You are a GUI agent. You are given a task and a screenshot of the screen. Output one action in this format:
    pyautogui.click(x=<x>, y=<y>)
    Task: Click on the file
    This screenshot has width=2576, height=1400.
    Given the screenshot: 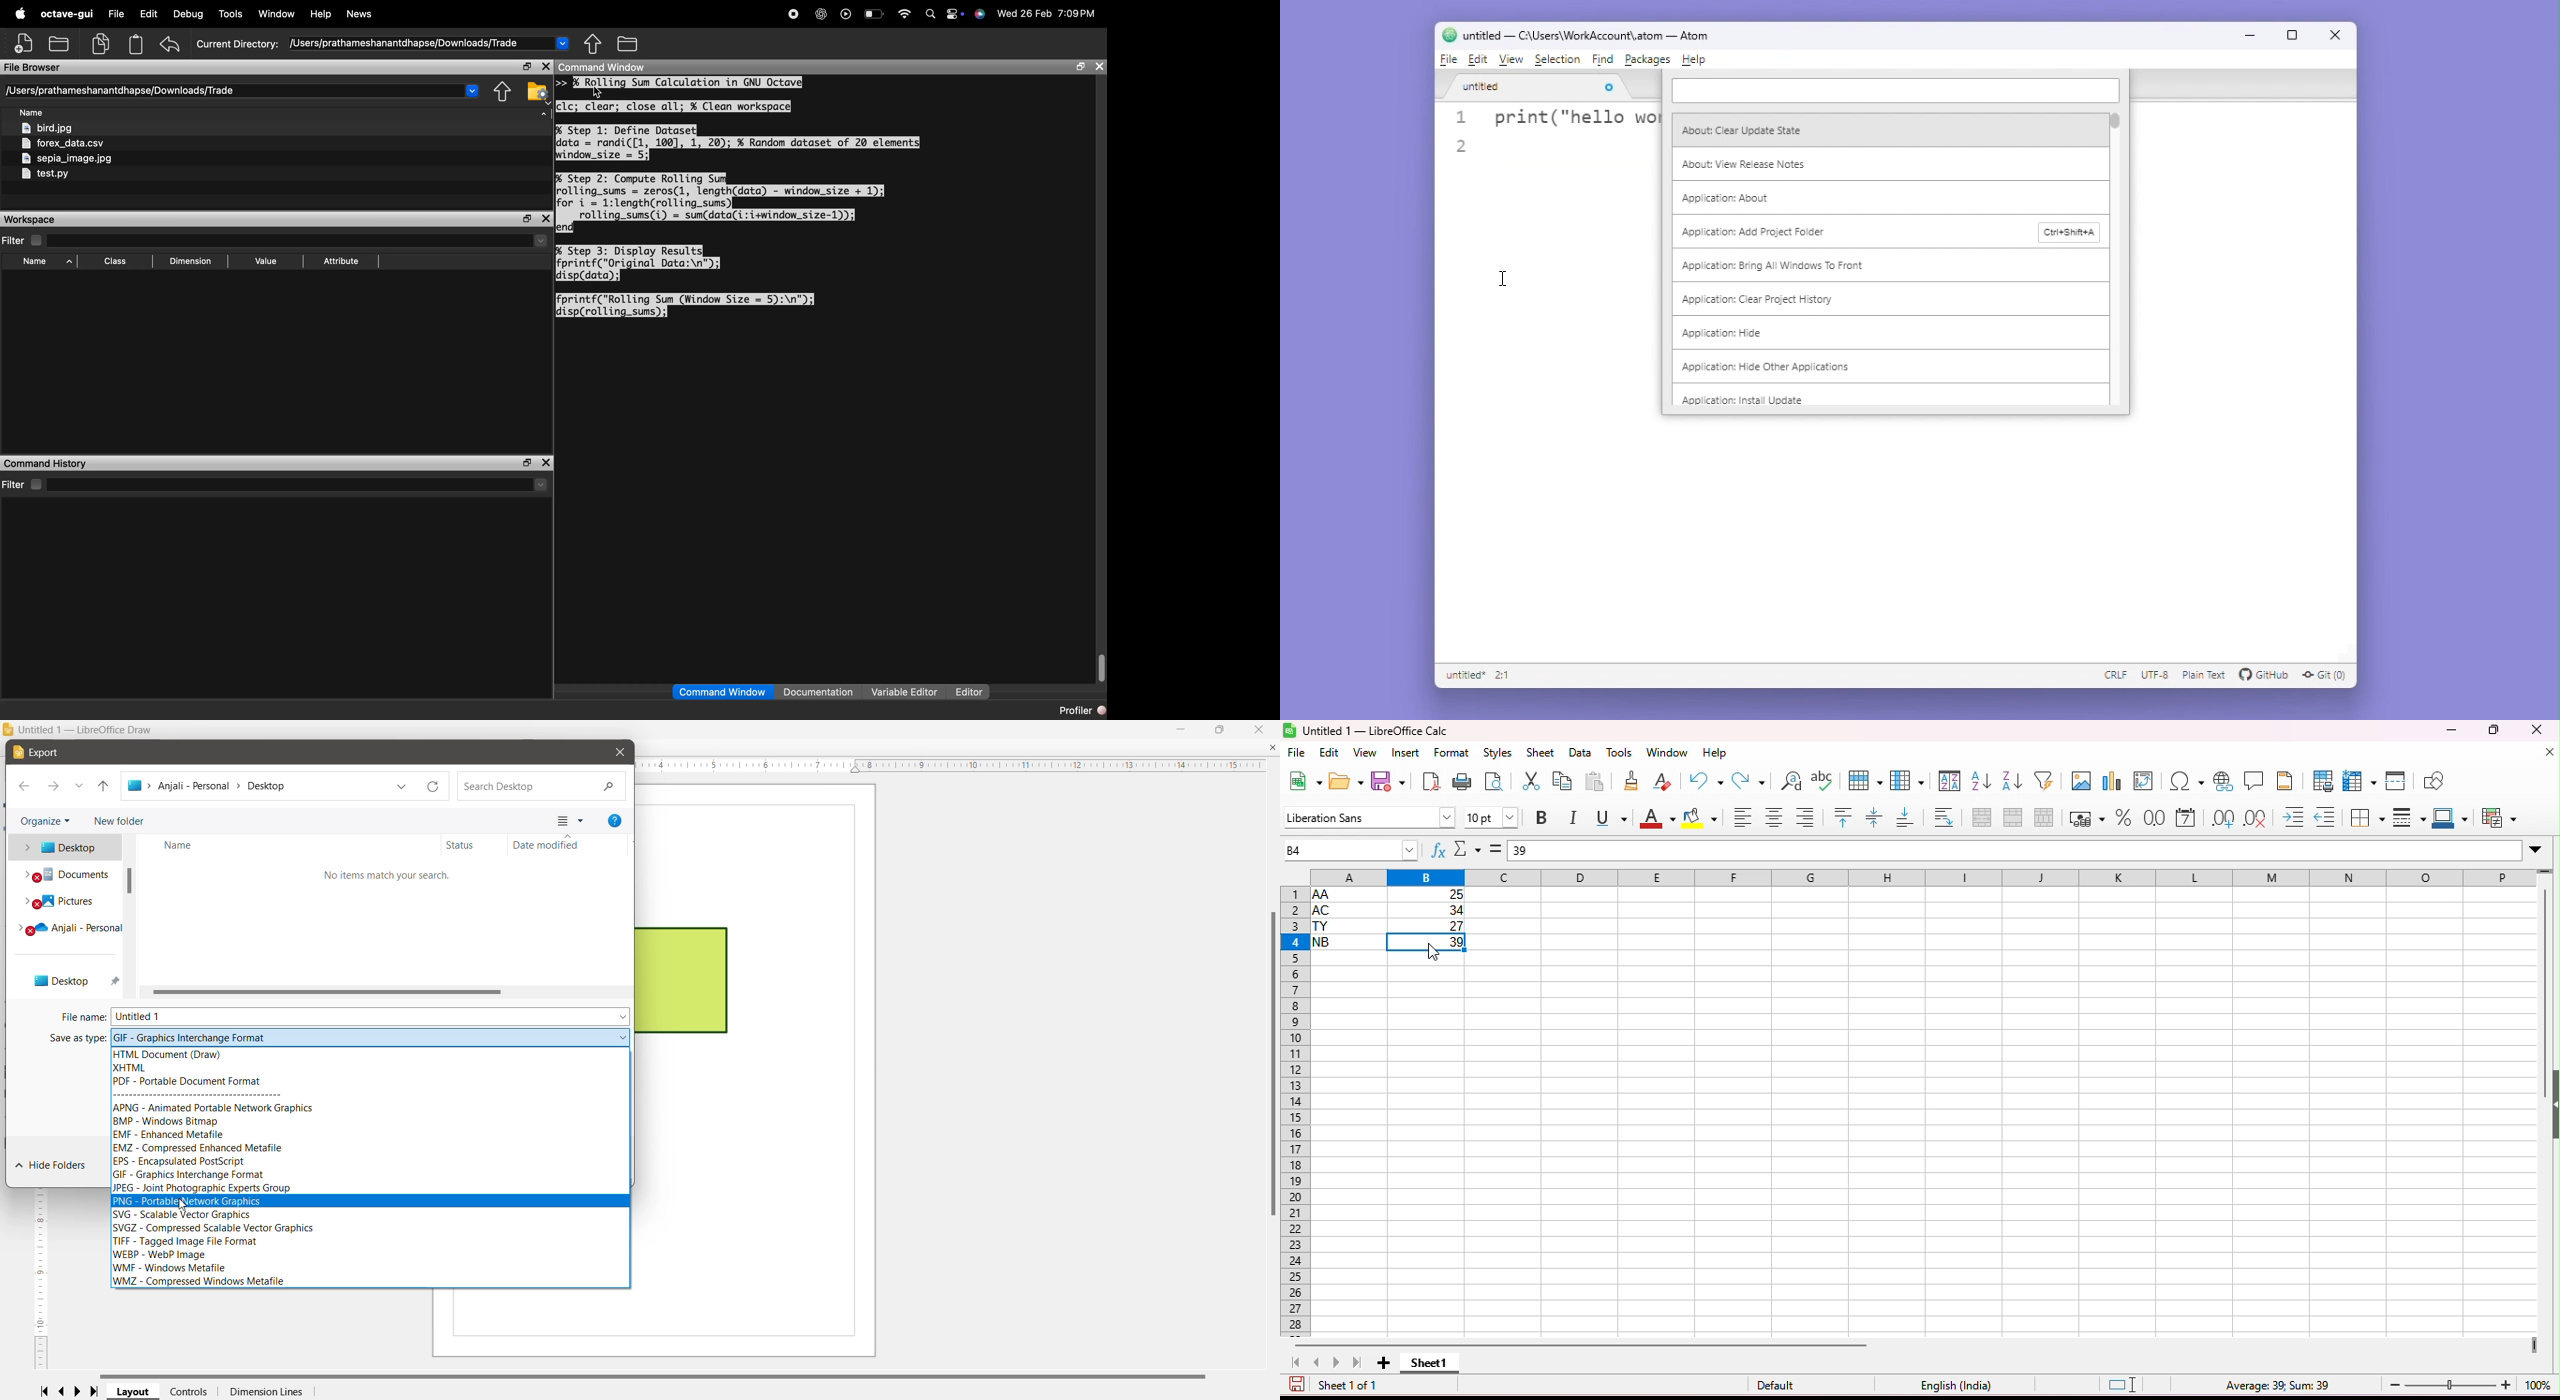 What is the action you would take?
    pyautogui.click(x=119, y=14)
    